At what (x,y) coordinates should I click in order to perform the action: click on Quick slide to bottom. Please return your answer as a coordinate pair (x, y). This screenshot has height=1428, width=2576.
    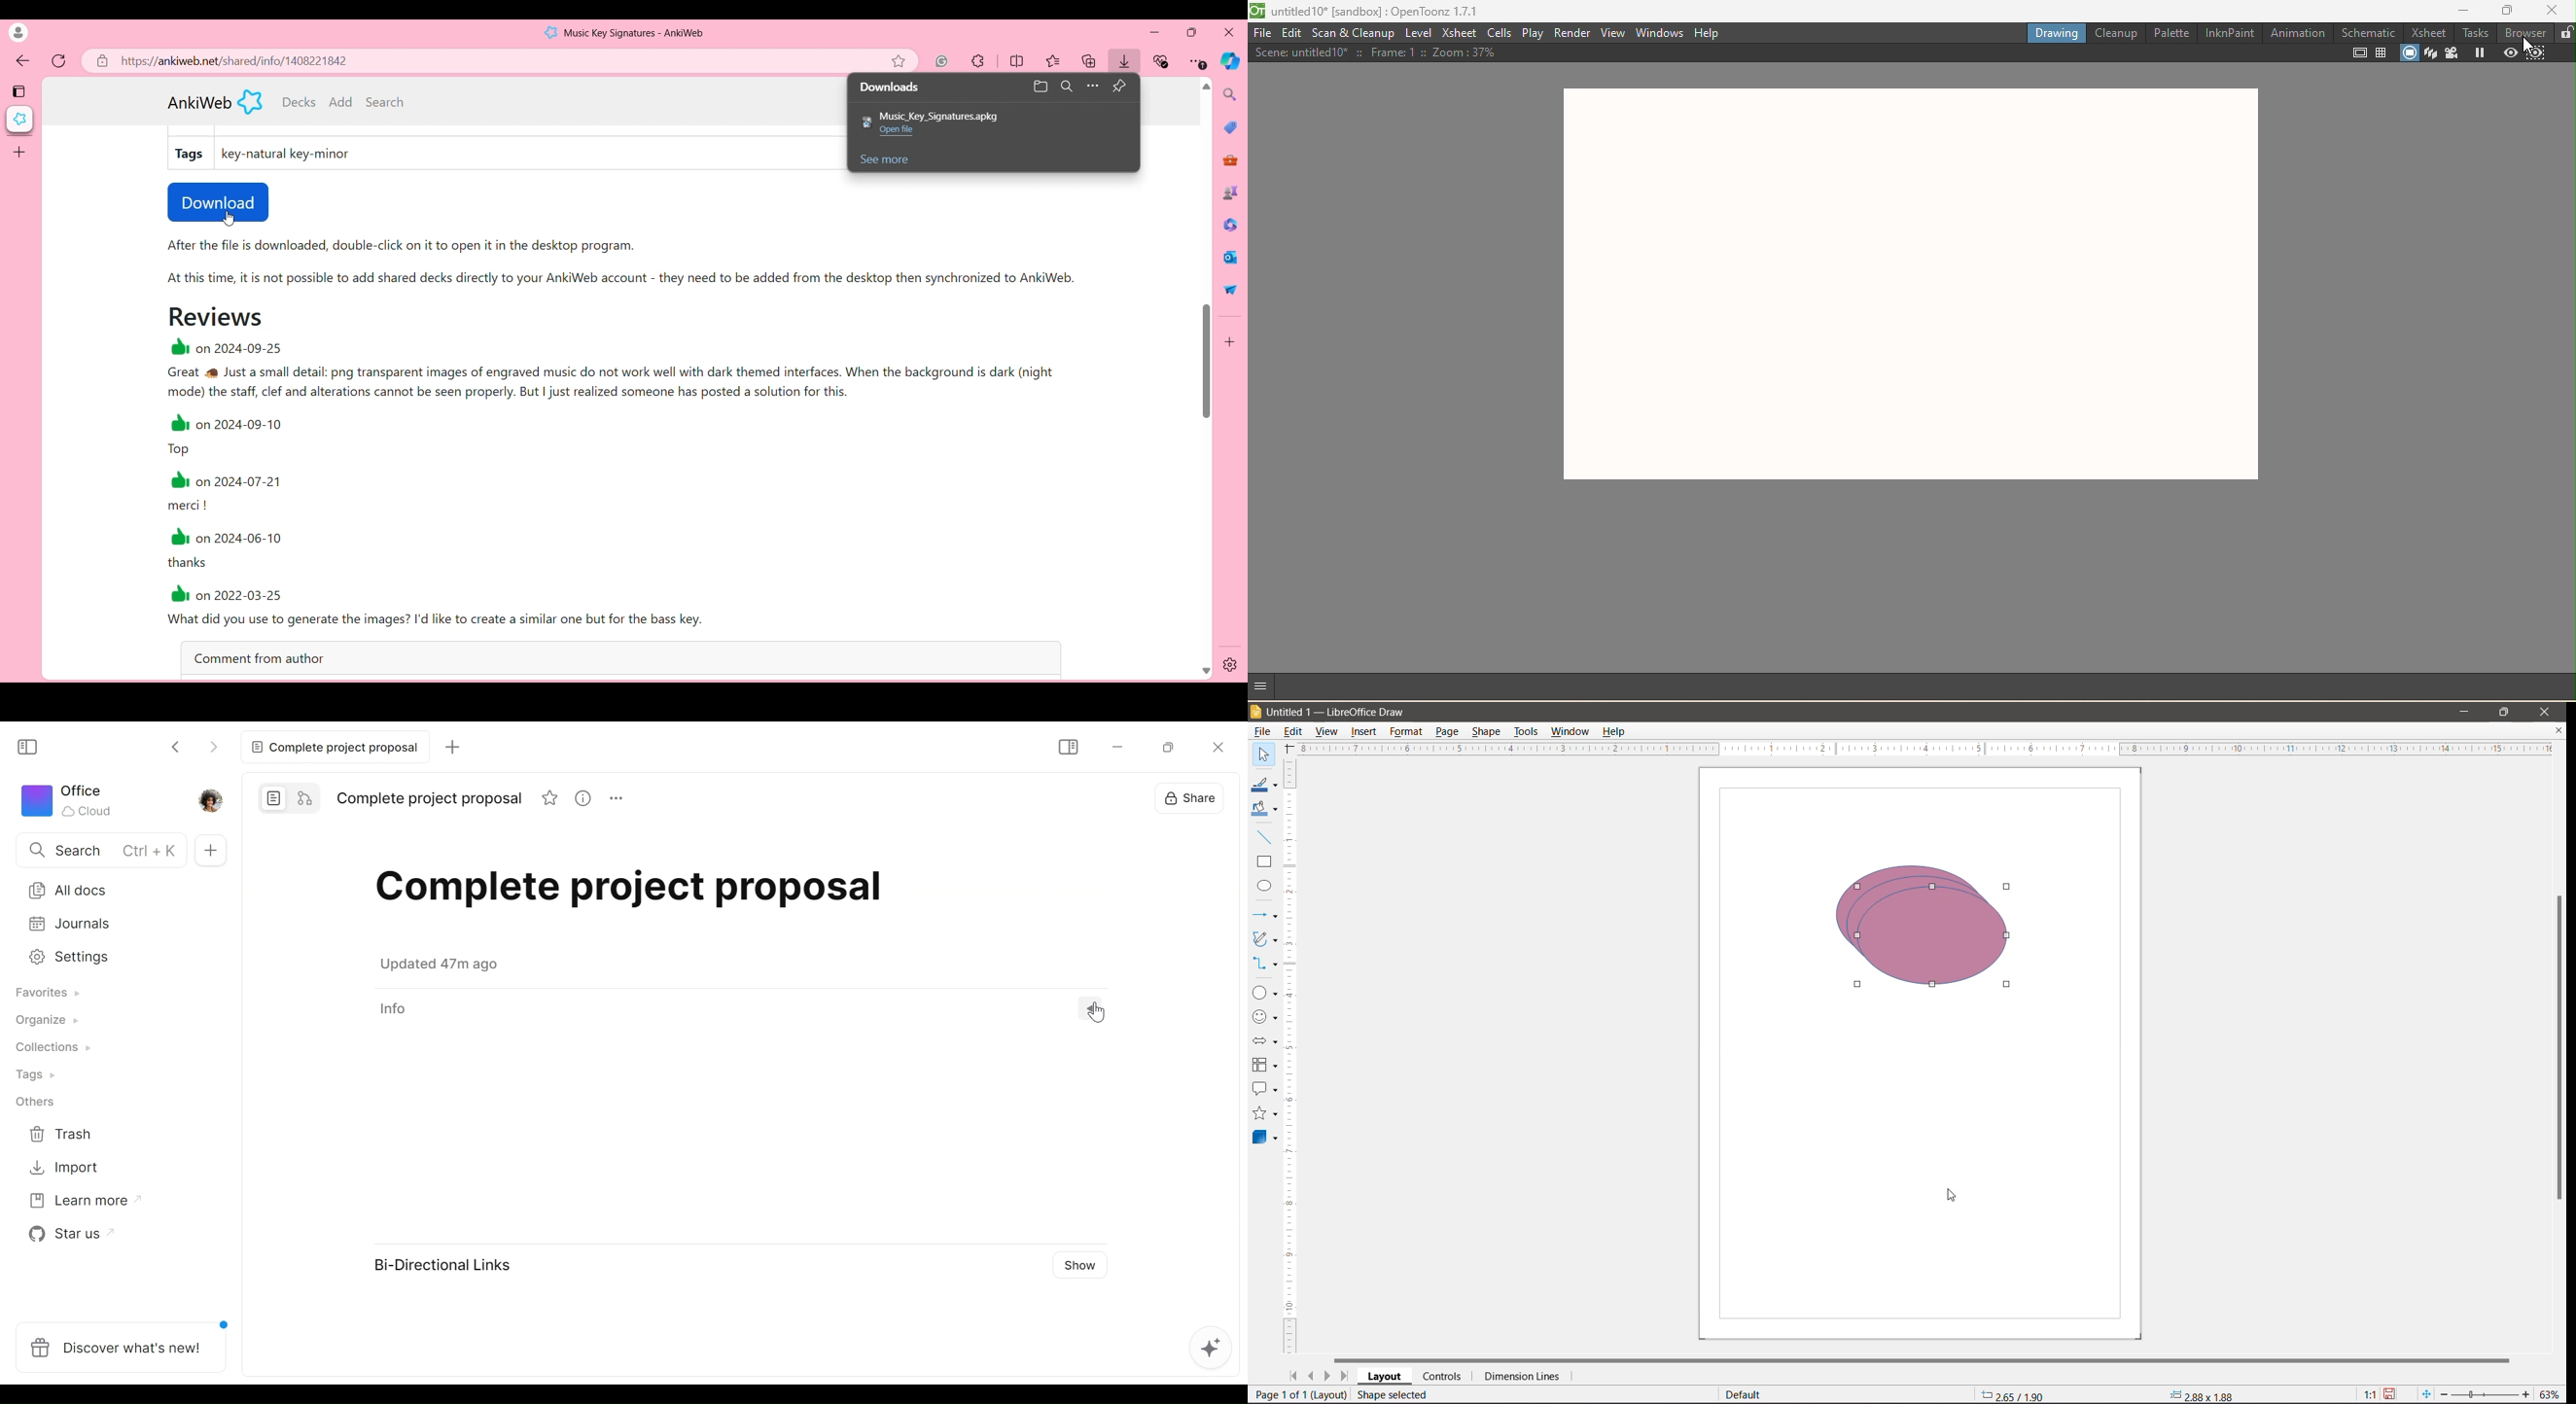
    Looking at the image, I should click on (1207, 671).